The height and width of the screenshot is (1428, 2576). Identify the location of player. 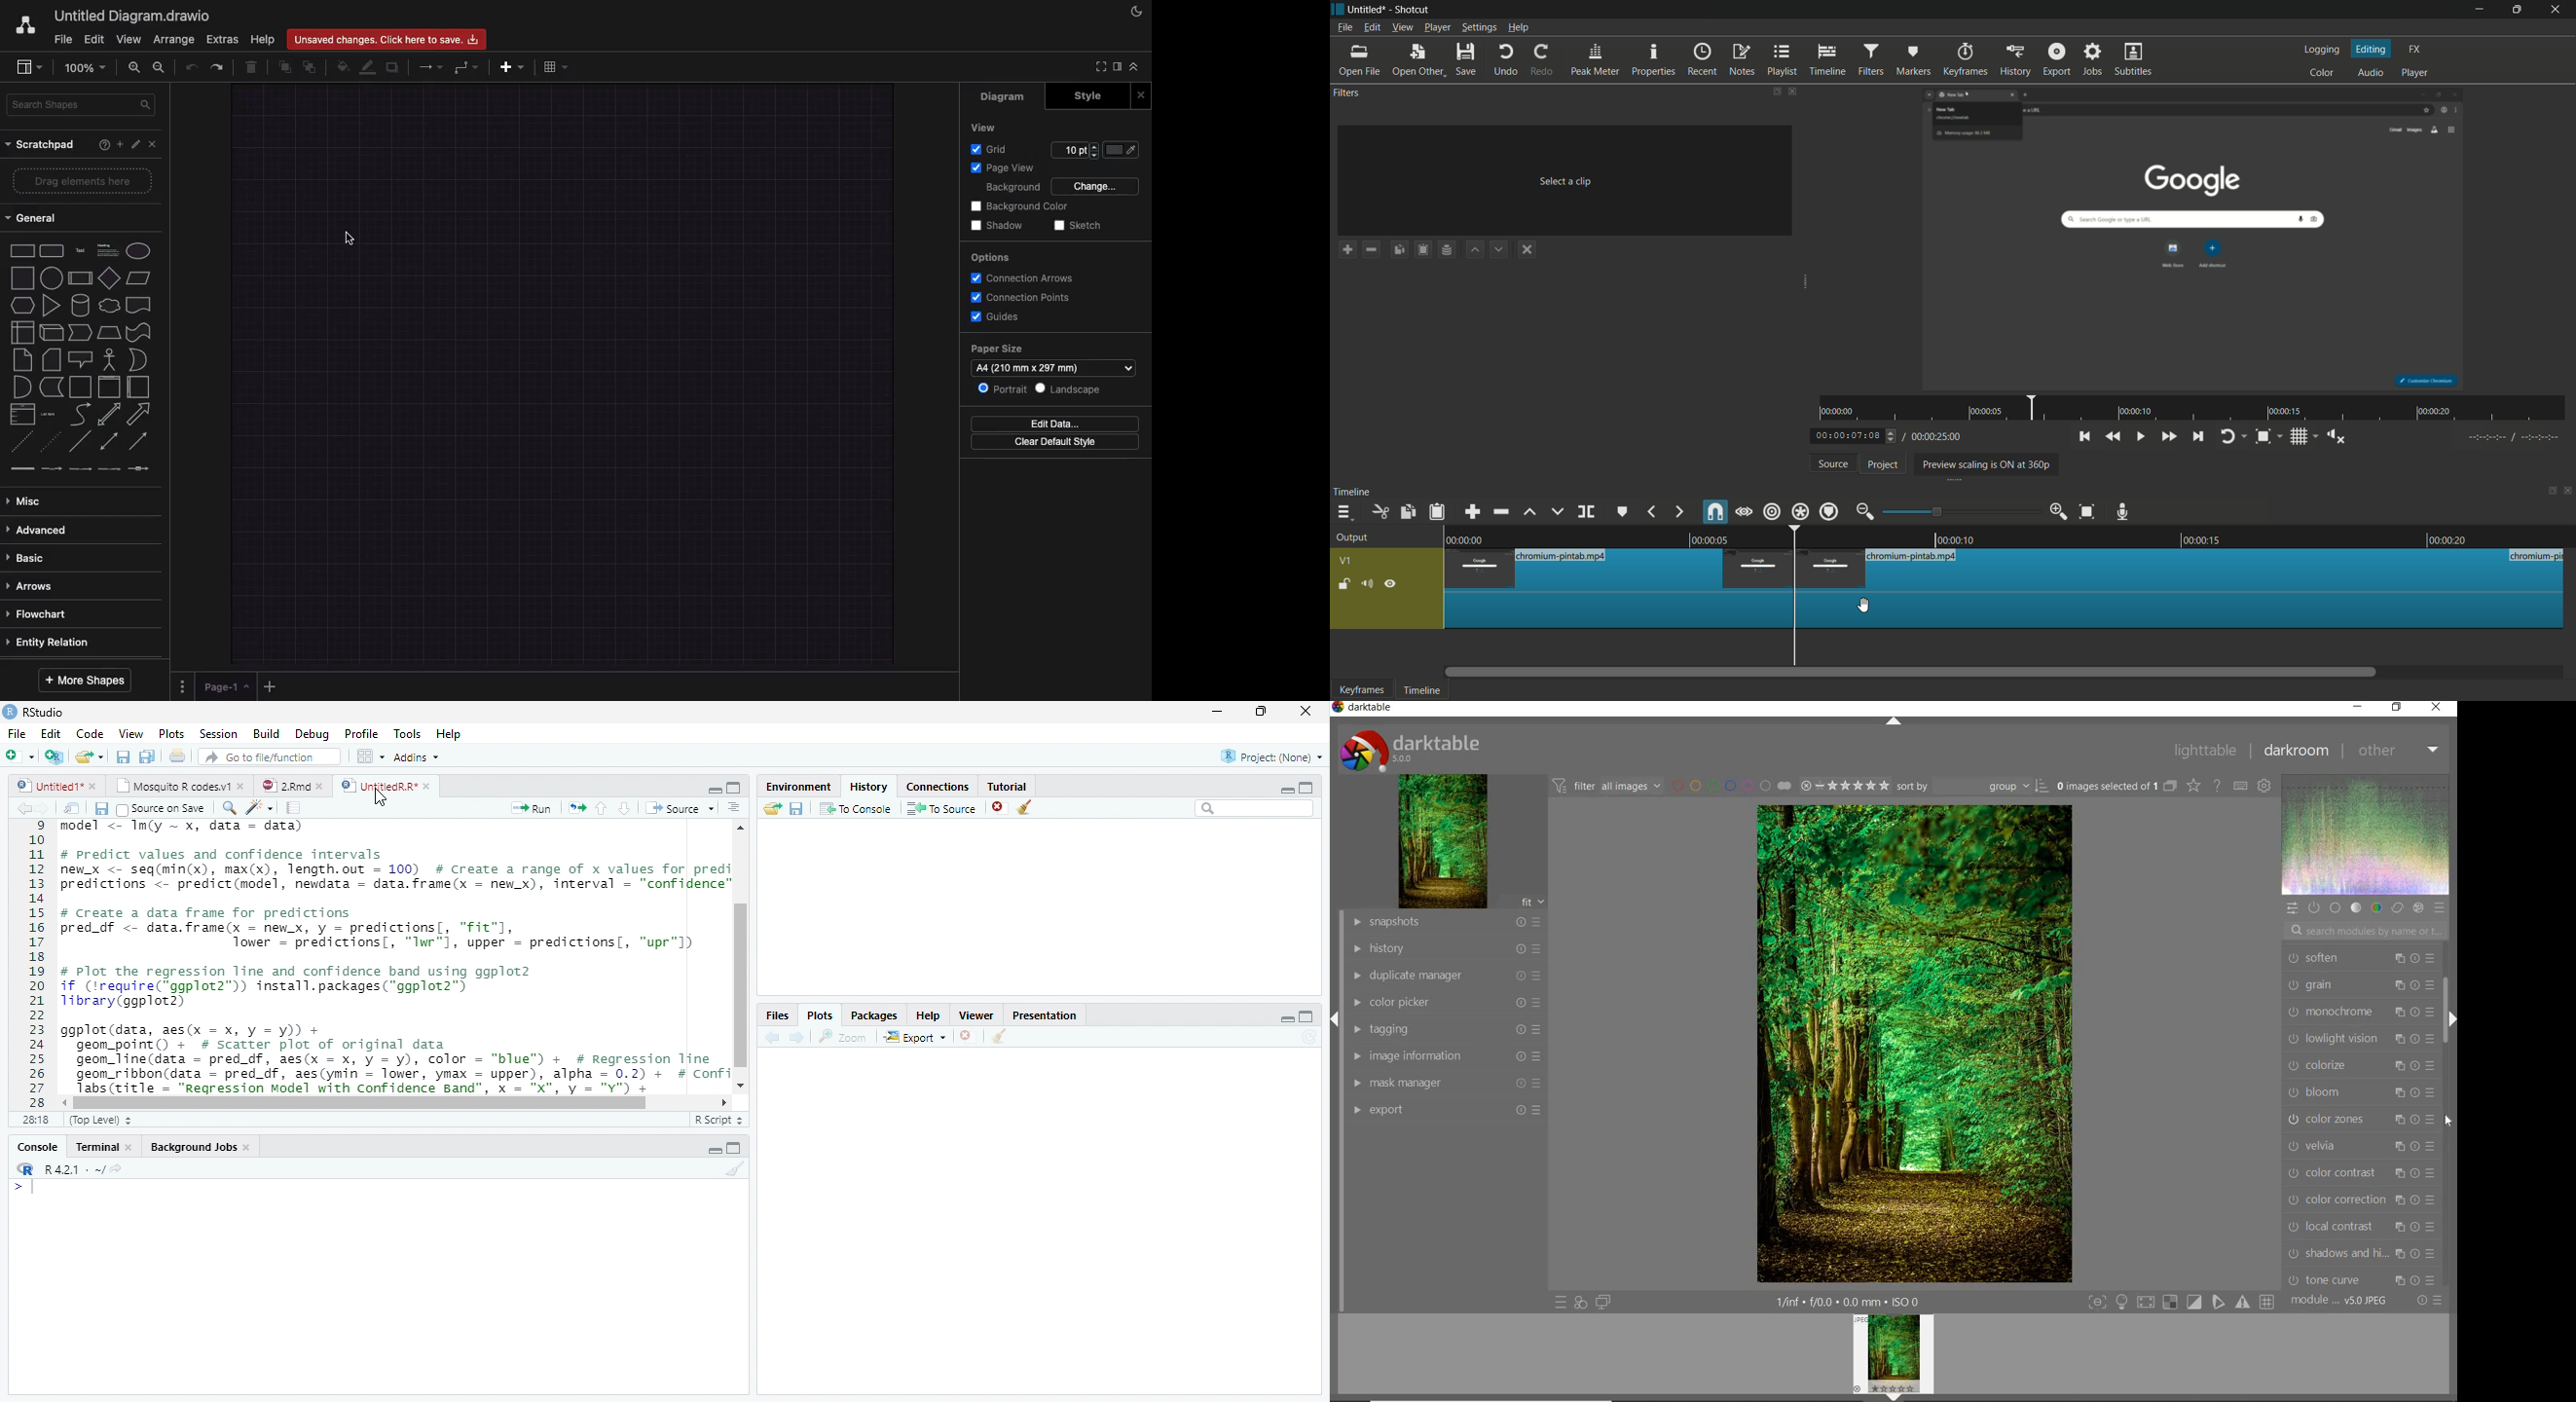
(2415, 71).